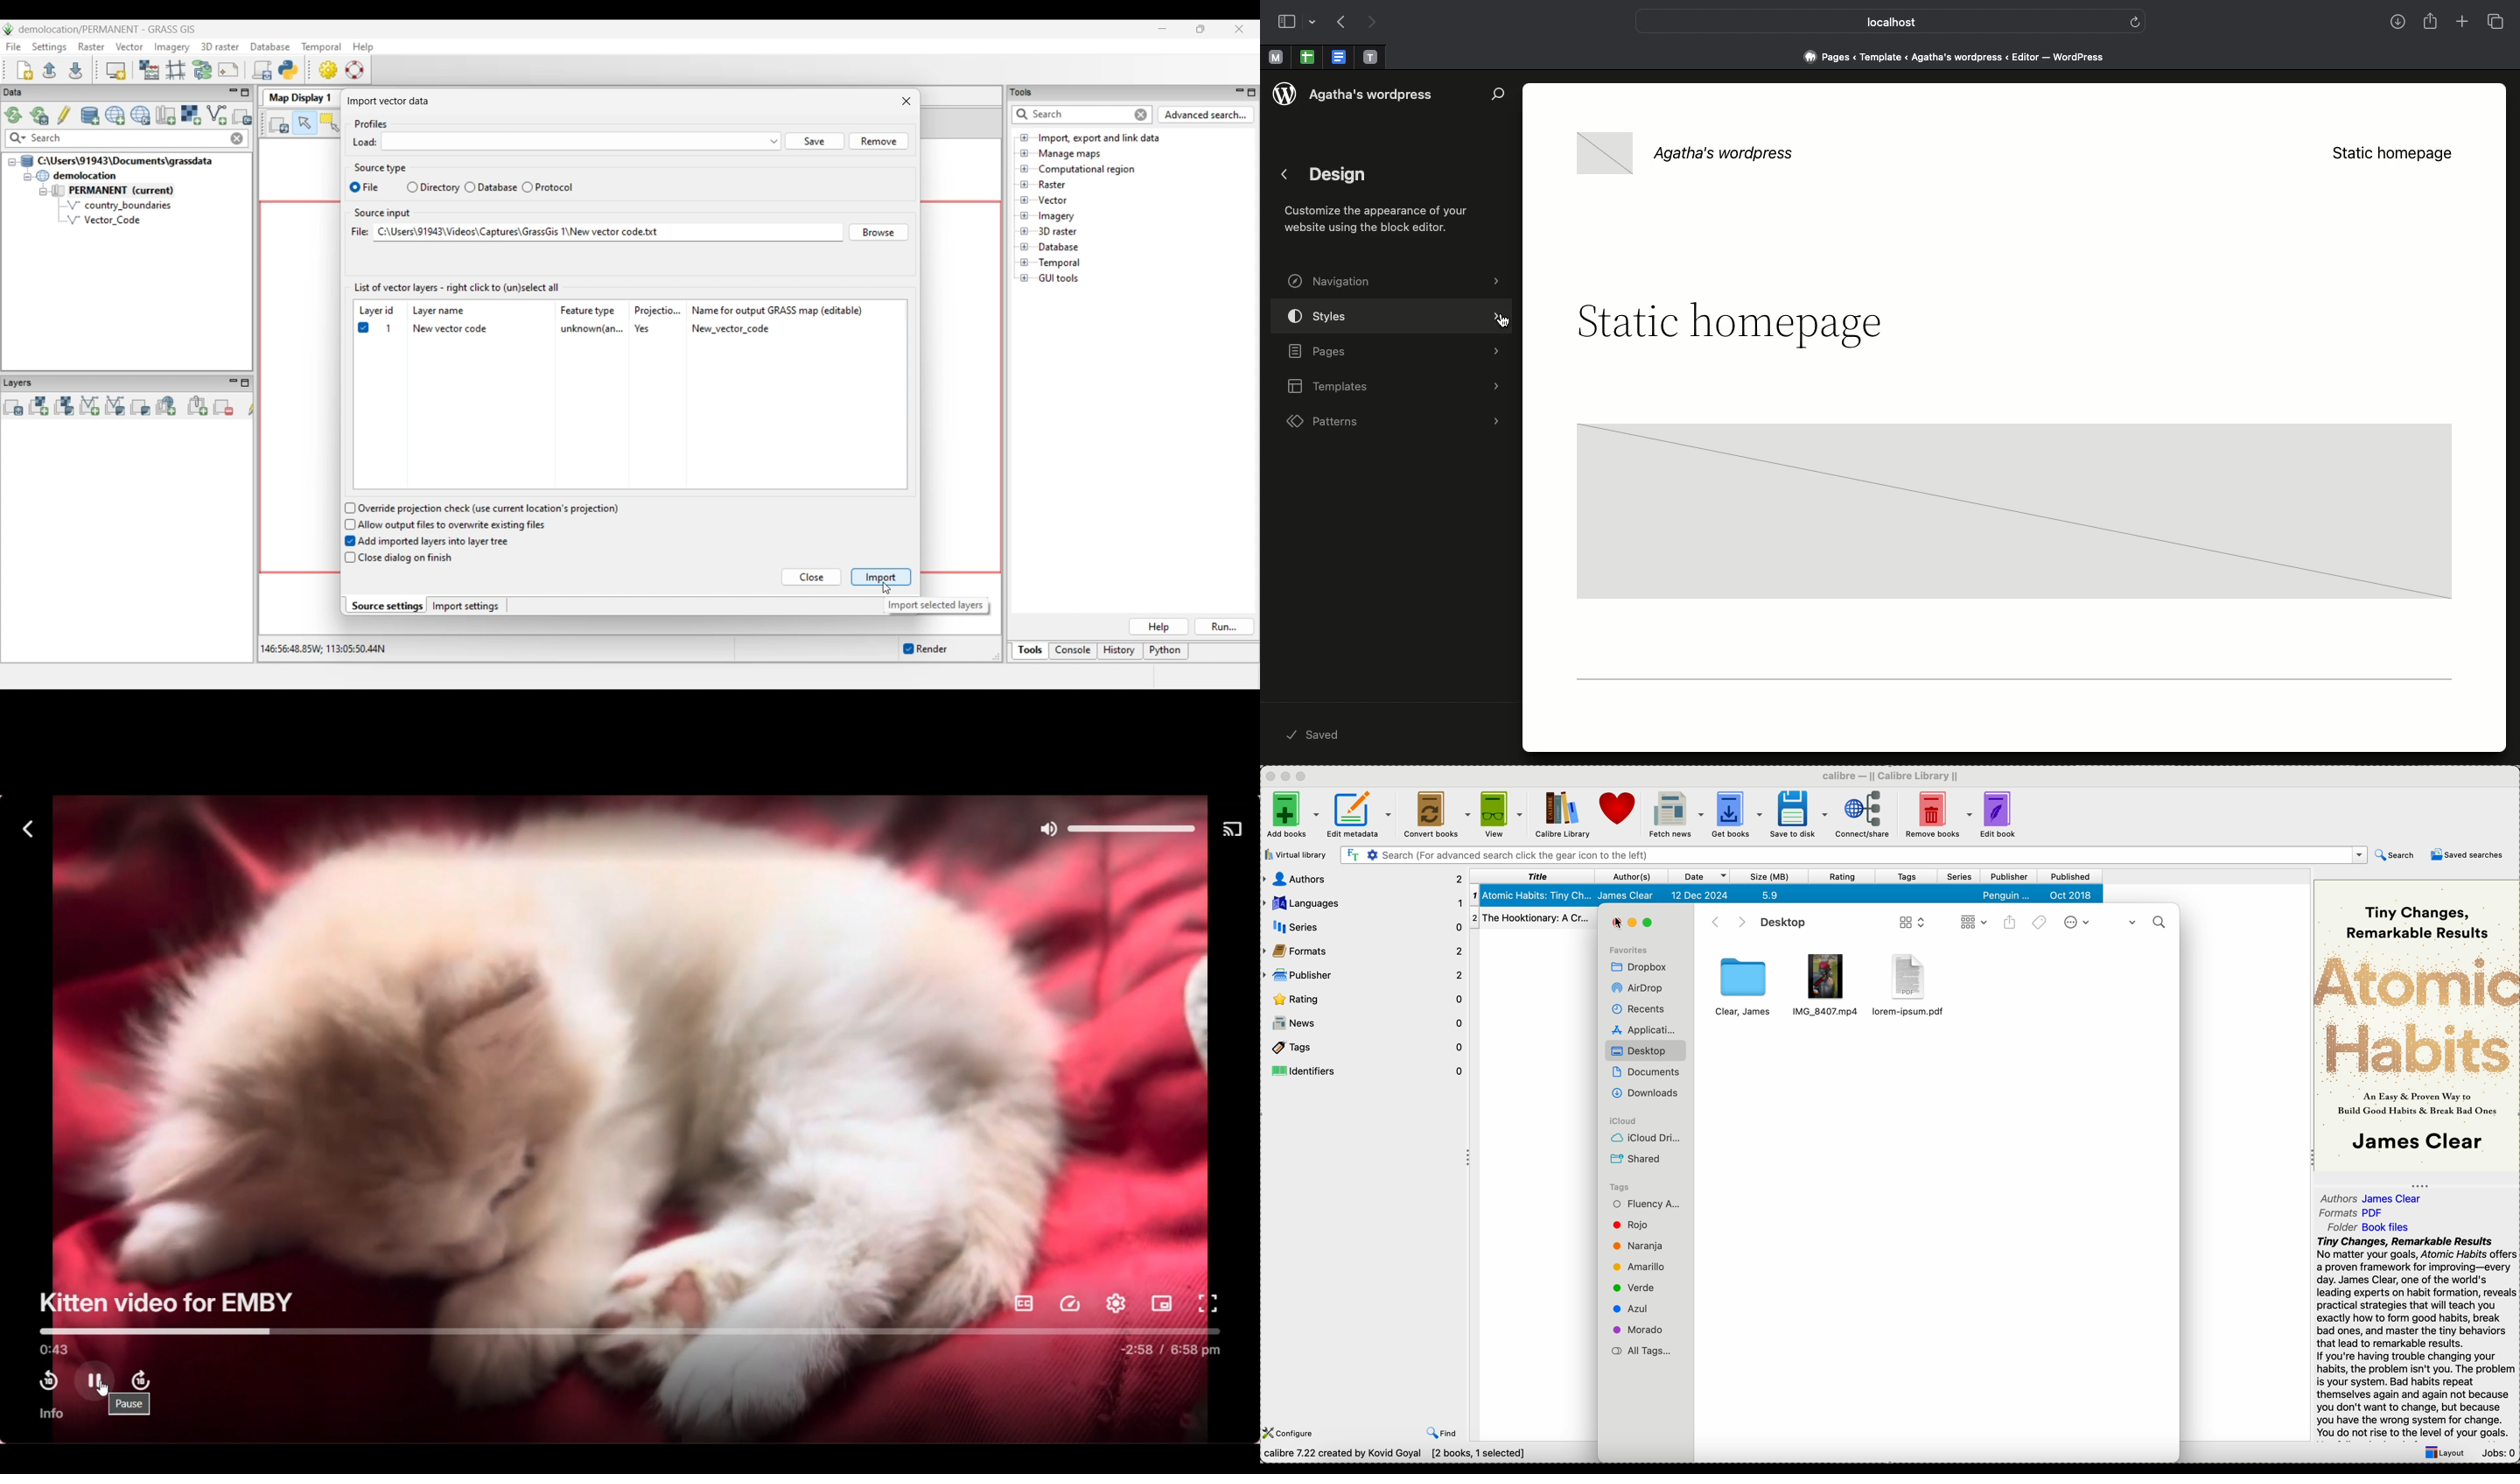  I want to click on layout, so click(2444, 1454).